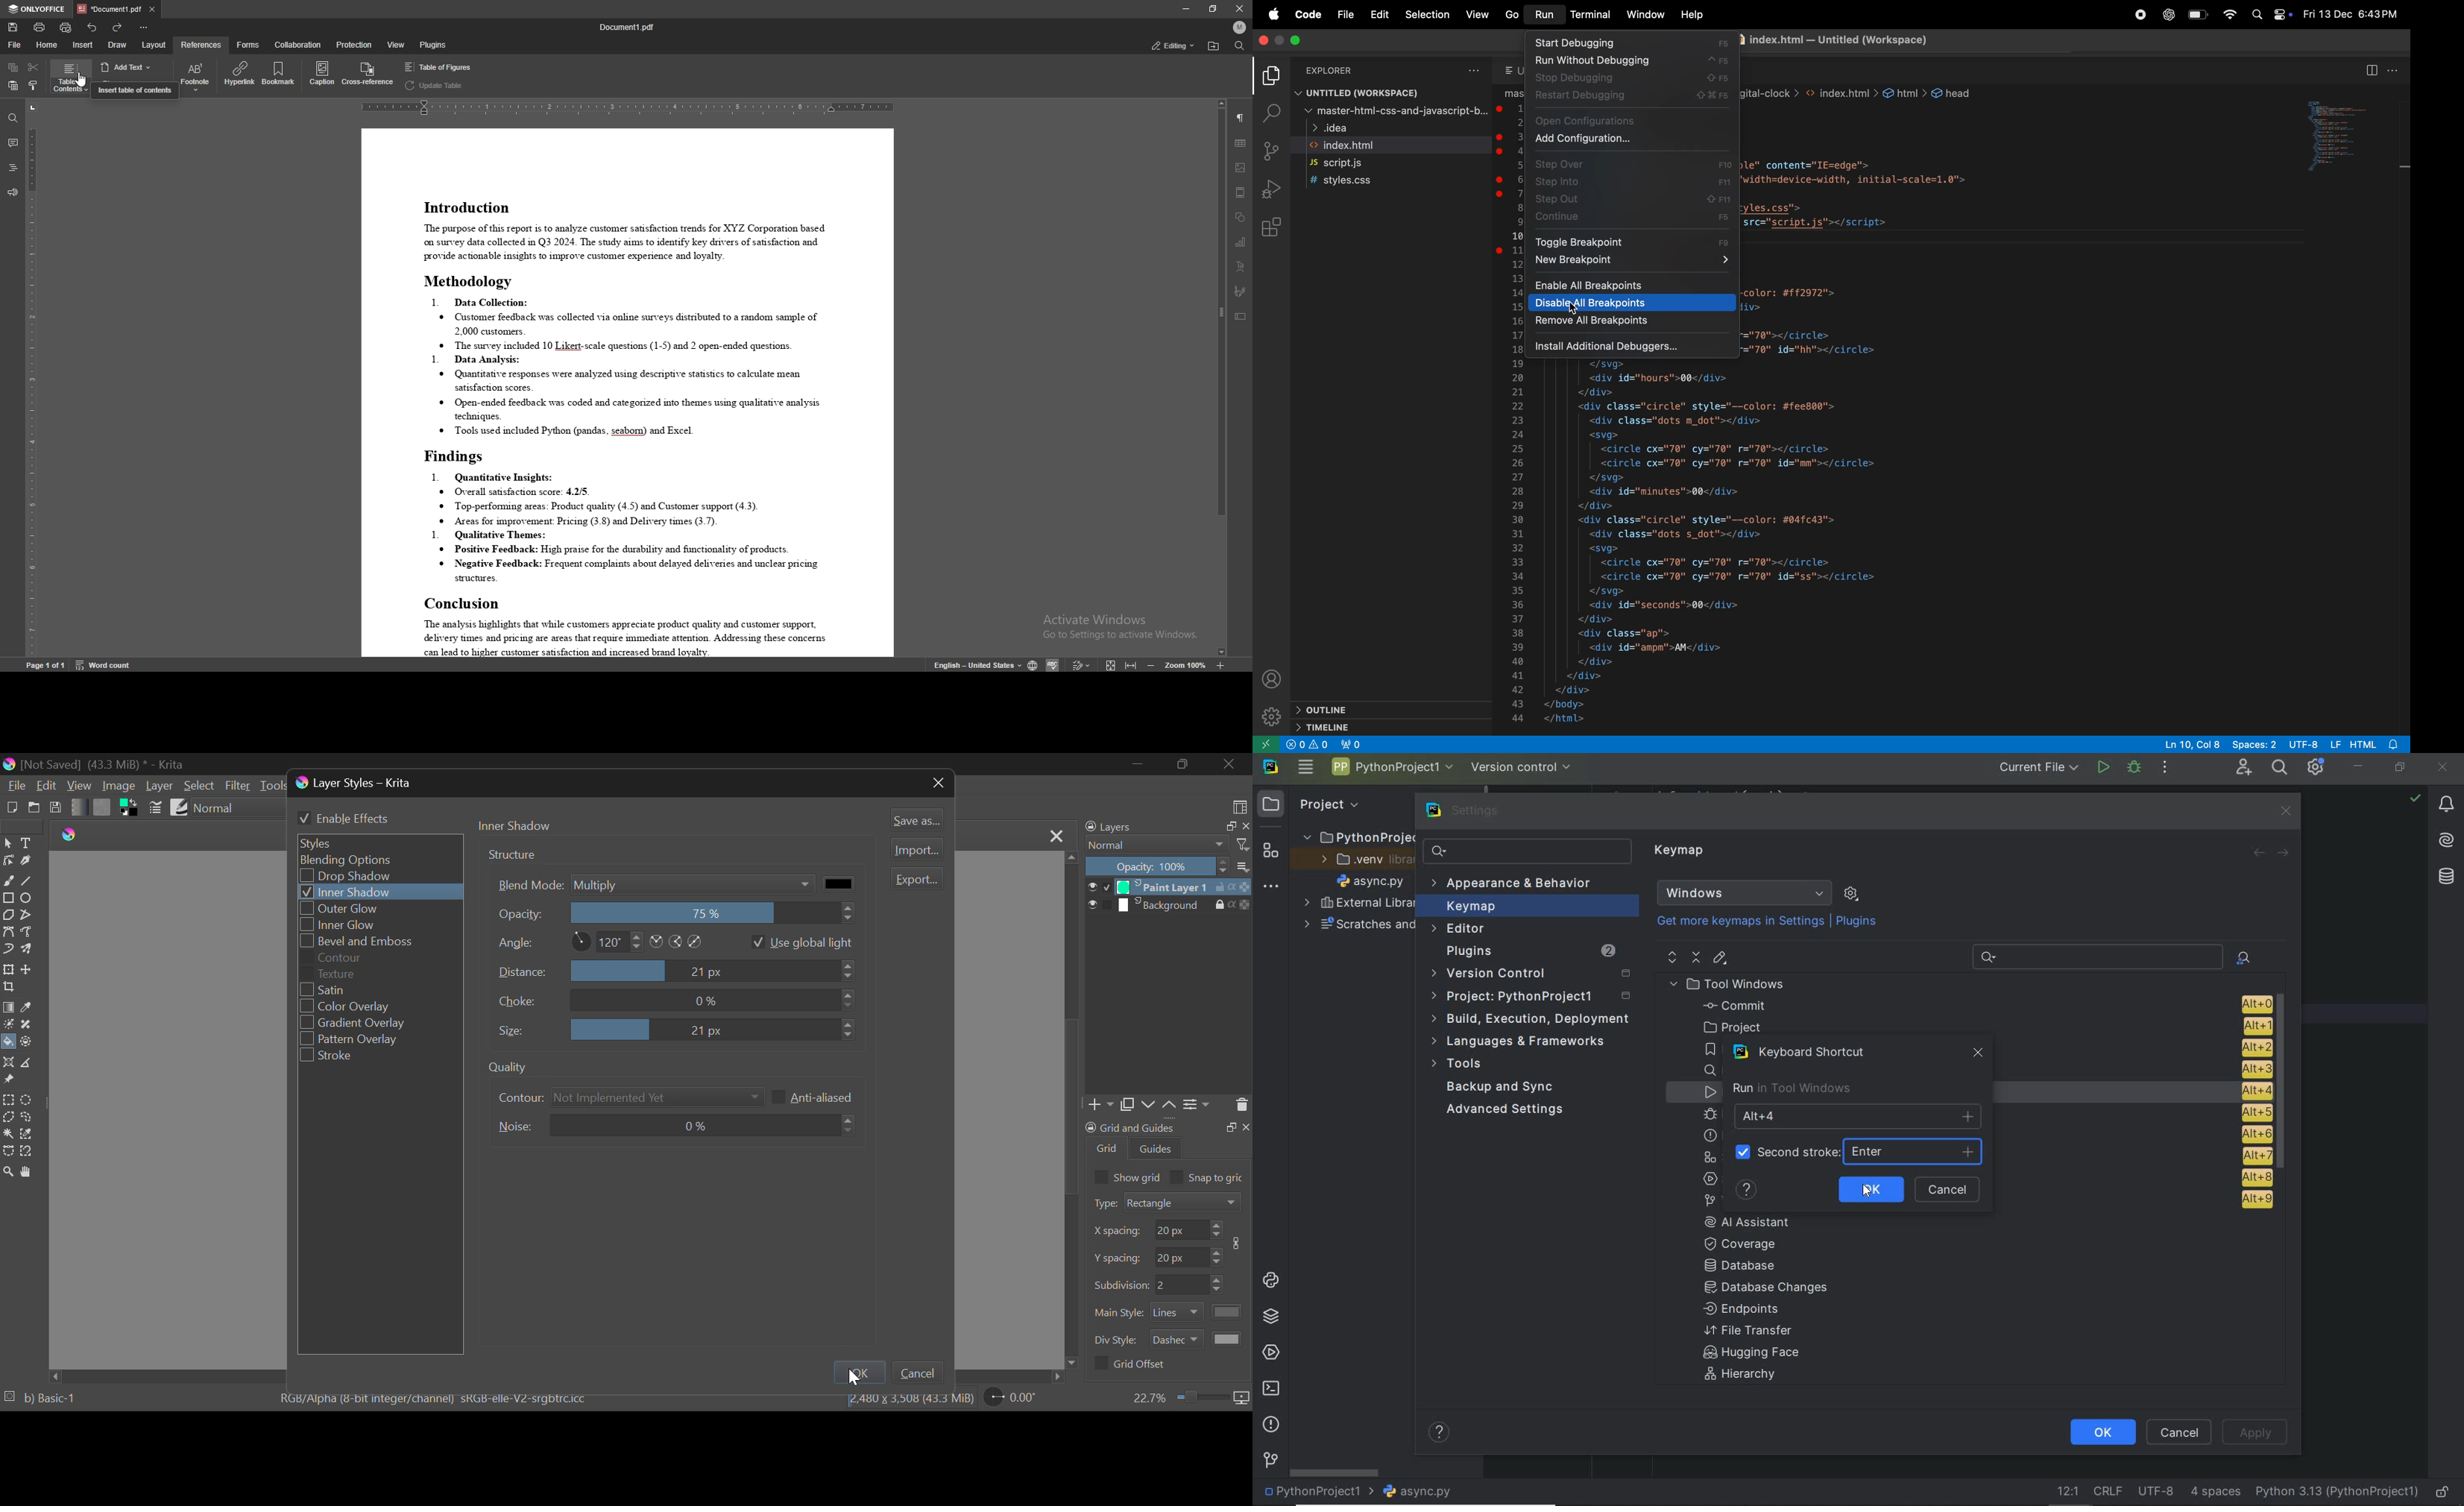 This screenshot has height=1512, width=2464. What do you see at coordinates (1270, 1389) in the screenshot?
I see `terminal` at bounding box center [1270, 1389].